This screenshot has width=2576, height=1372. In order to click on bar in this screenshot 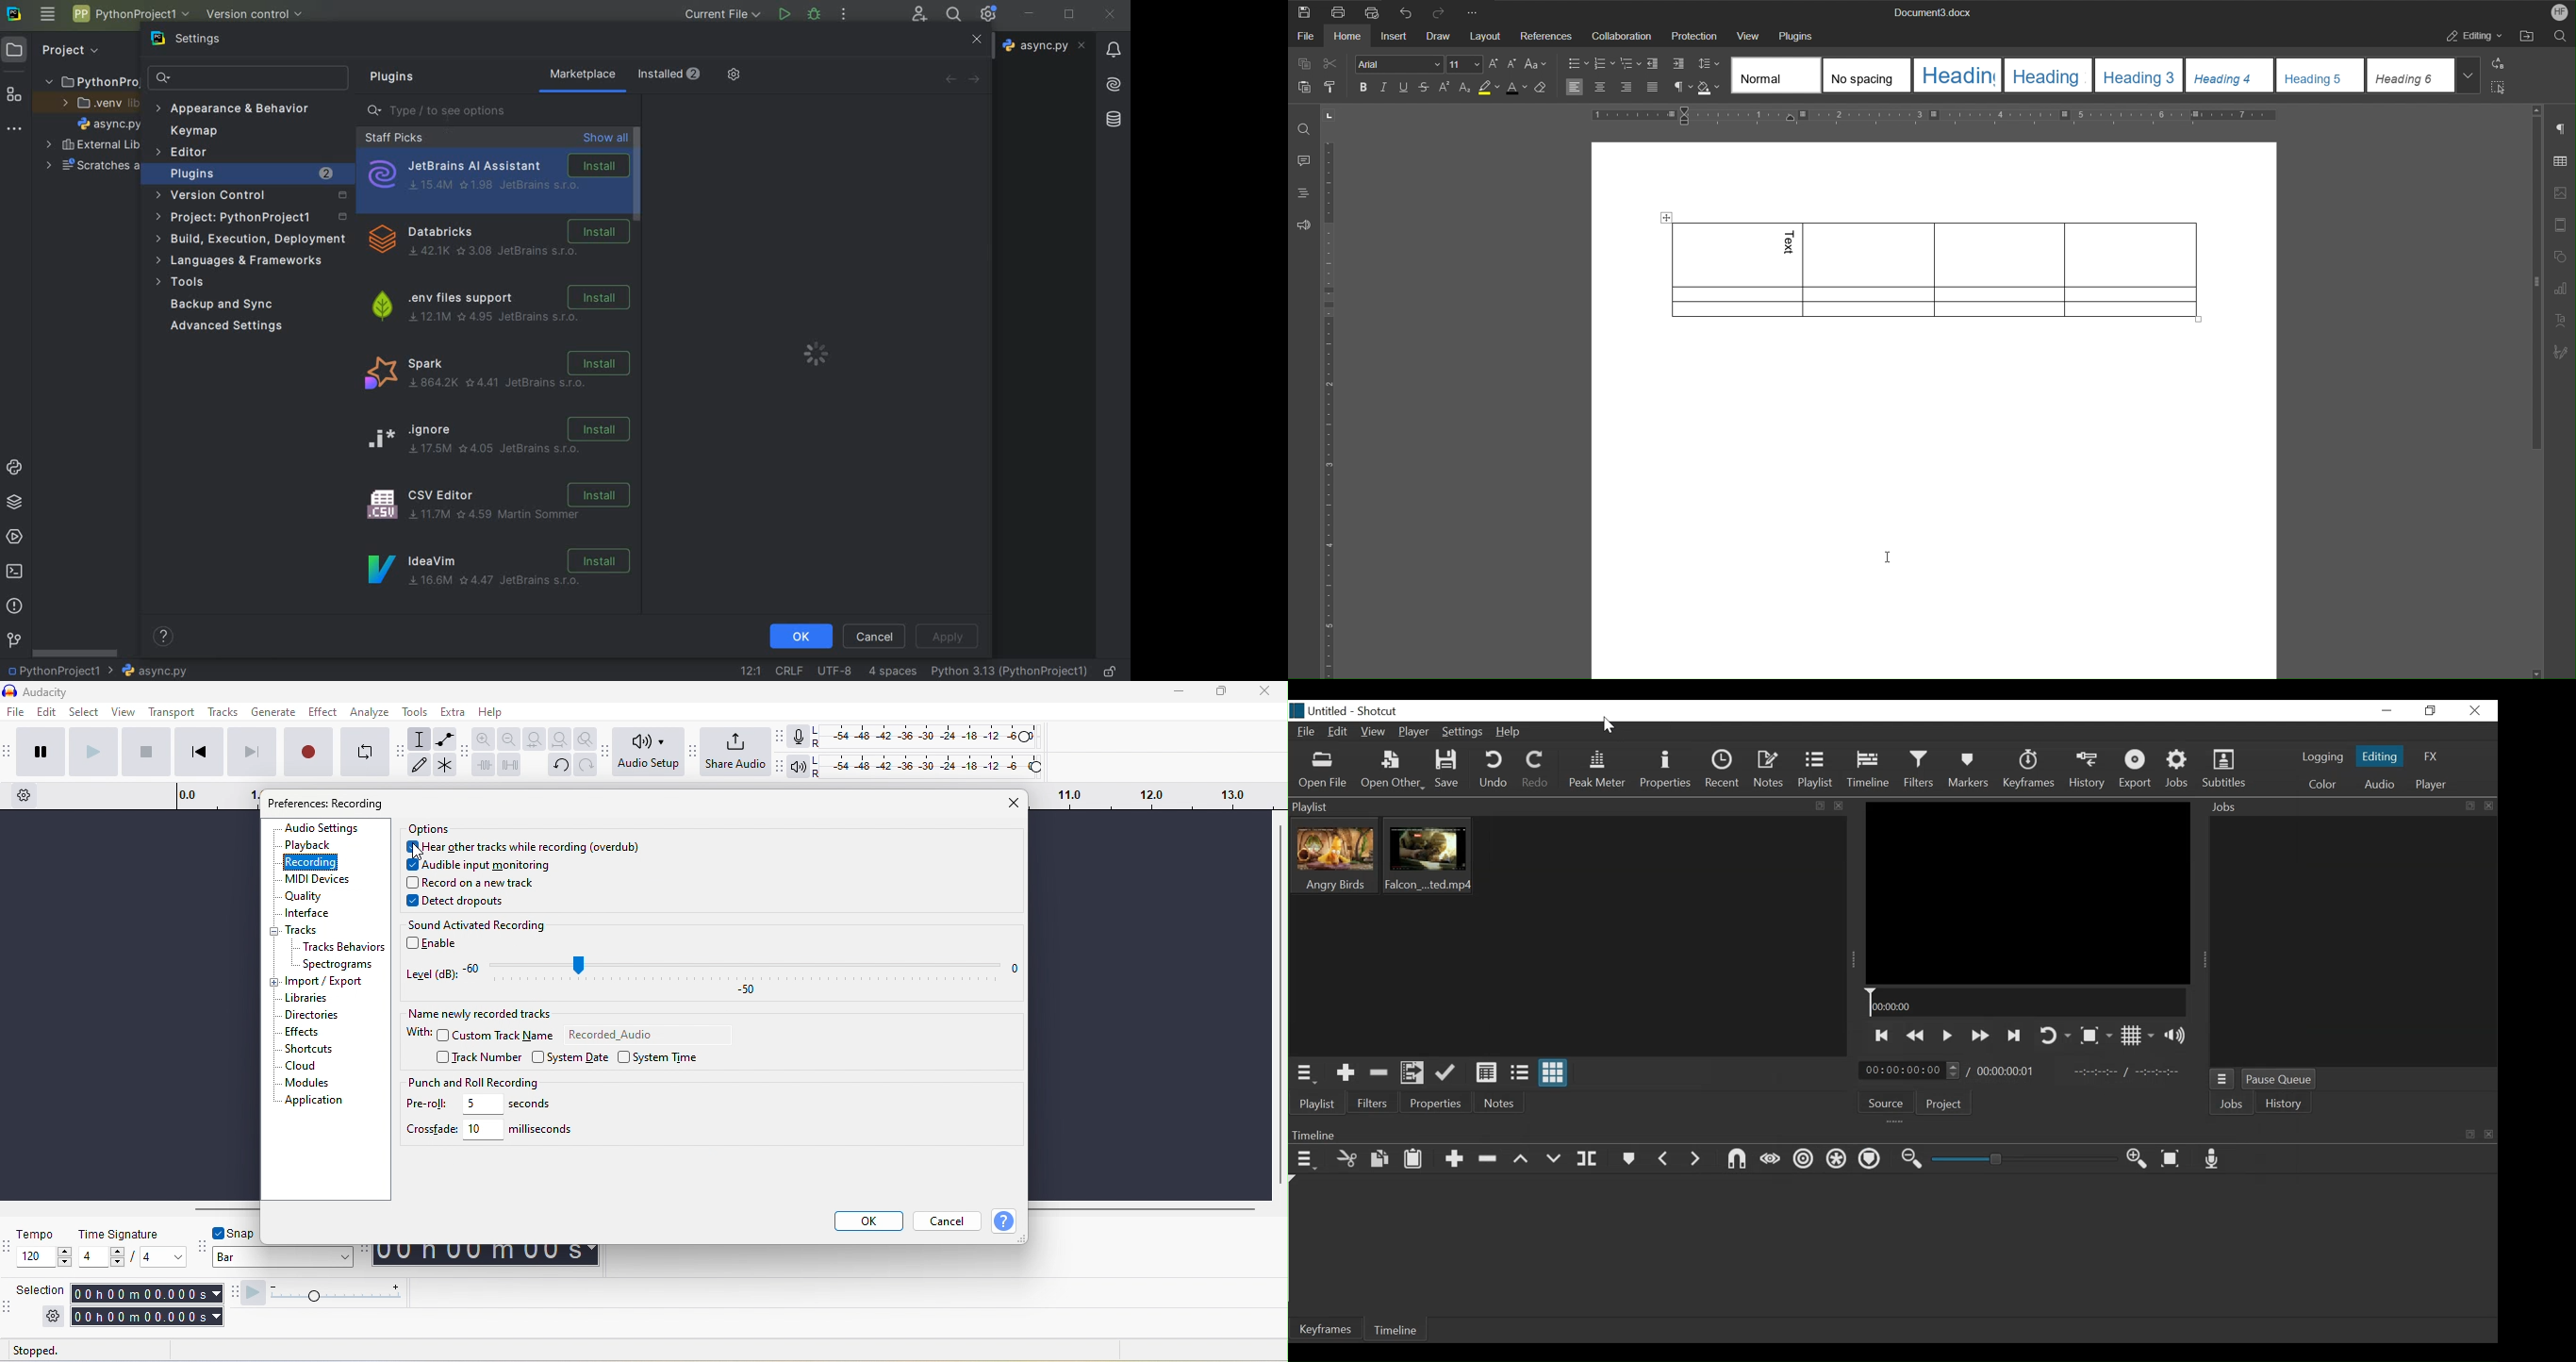, I will do `click(289, 1259)`.